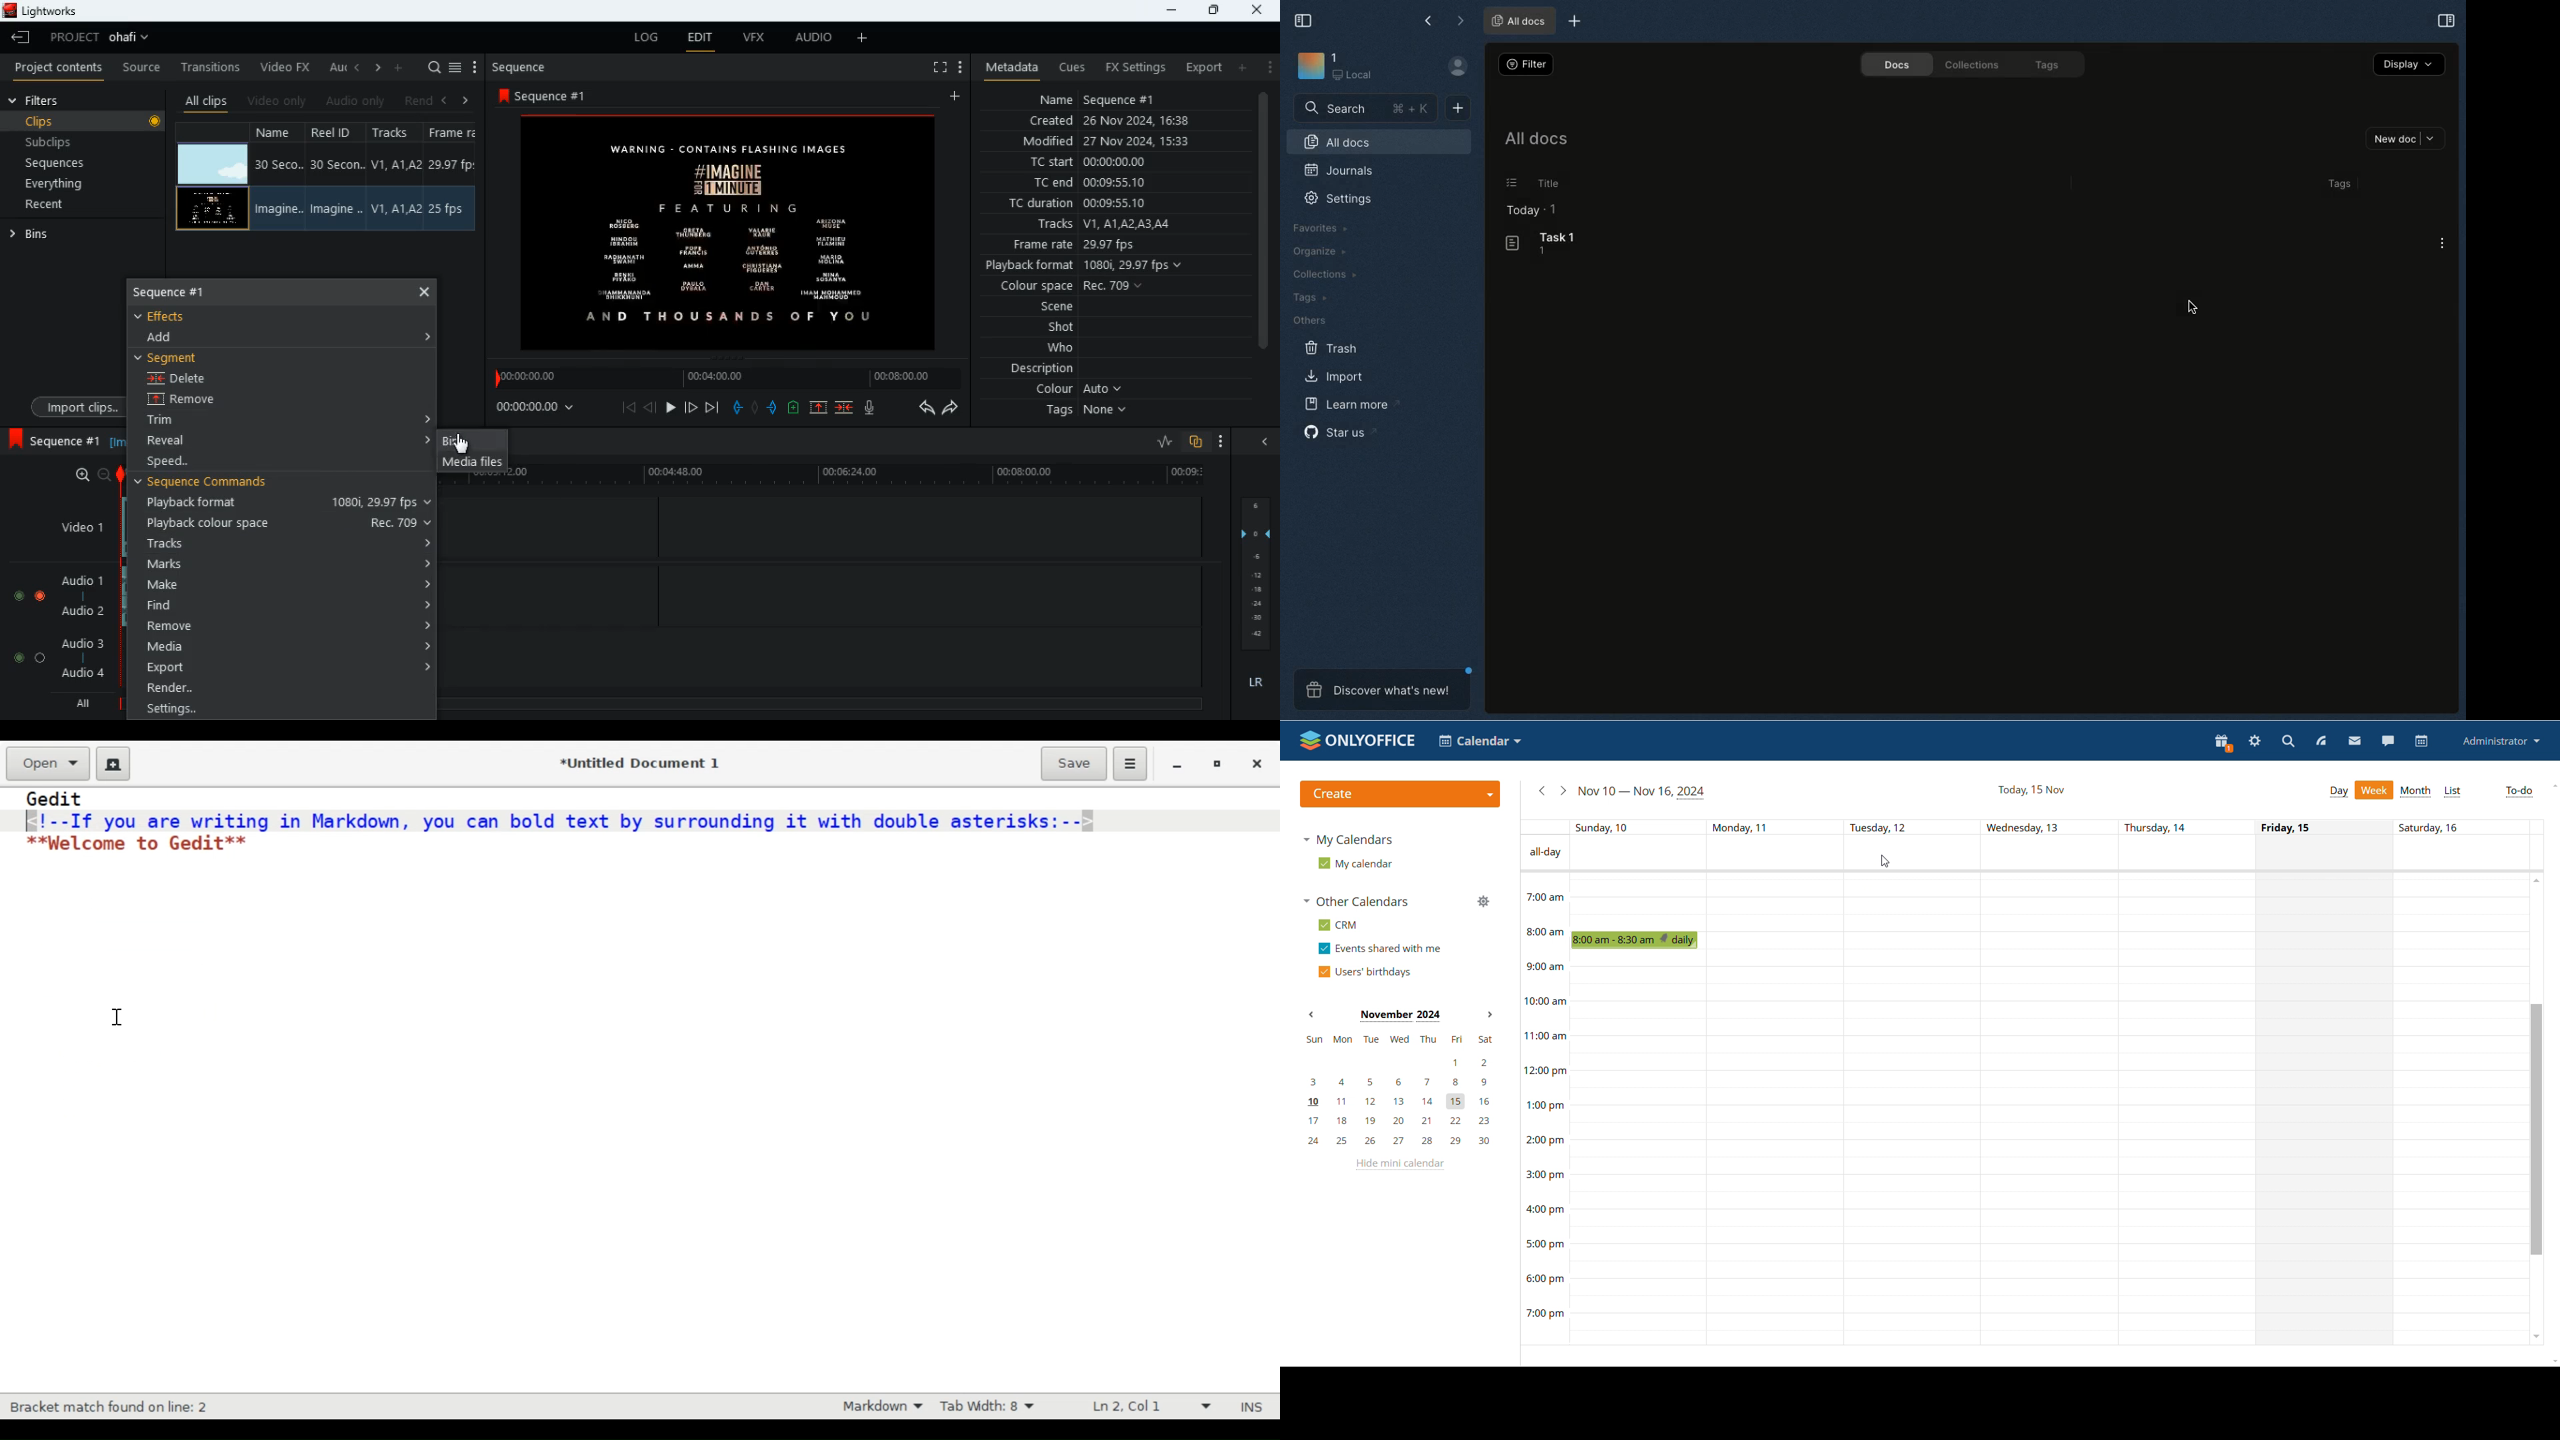 Image resolution: width=2576 pixels, height=1456 pixels. Describe the element at coordinates (735, 407) in the screenshot. I see `pull` at that location.